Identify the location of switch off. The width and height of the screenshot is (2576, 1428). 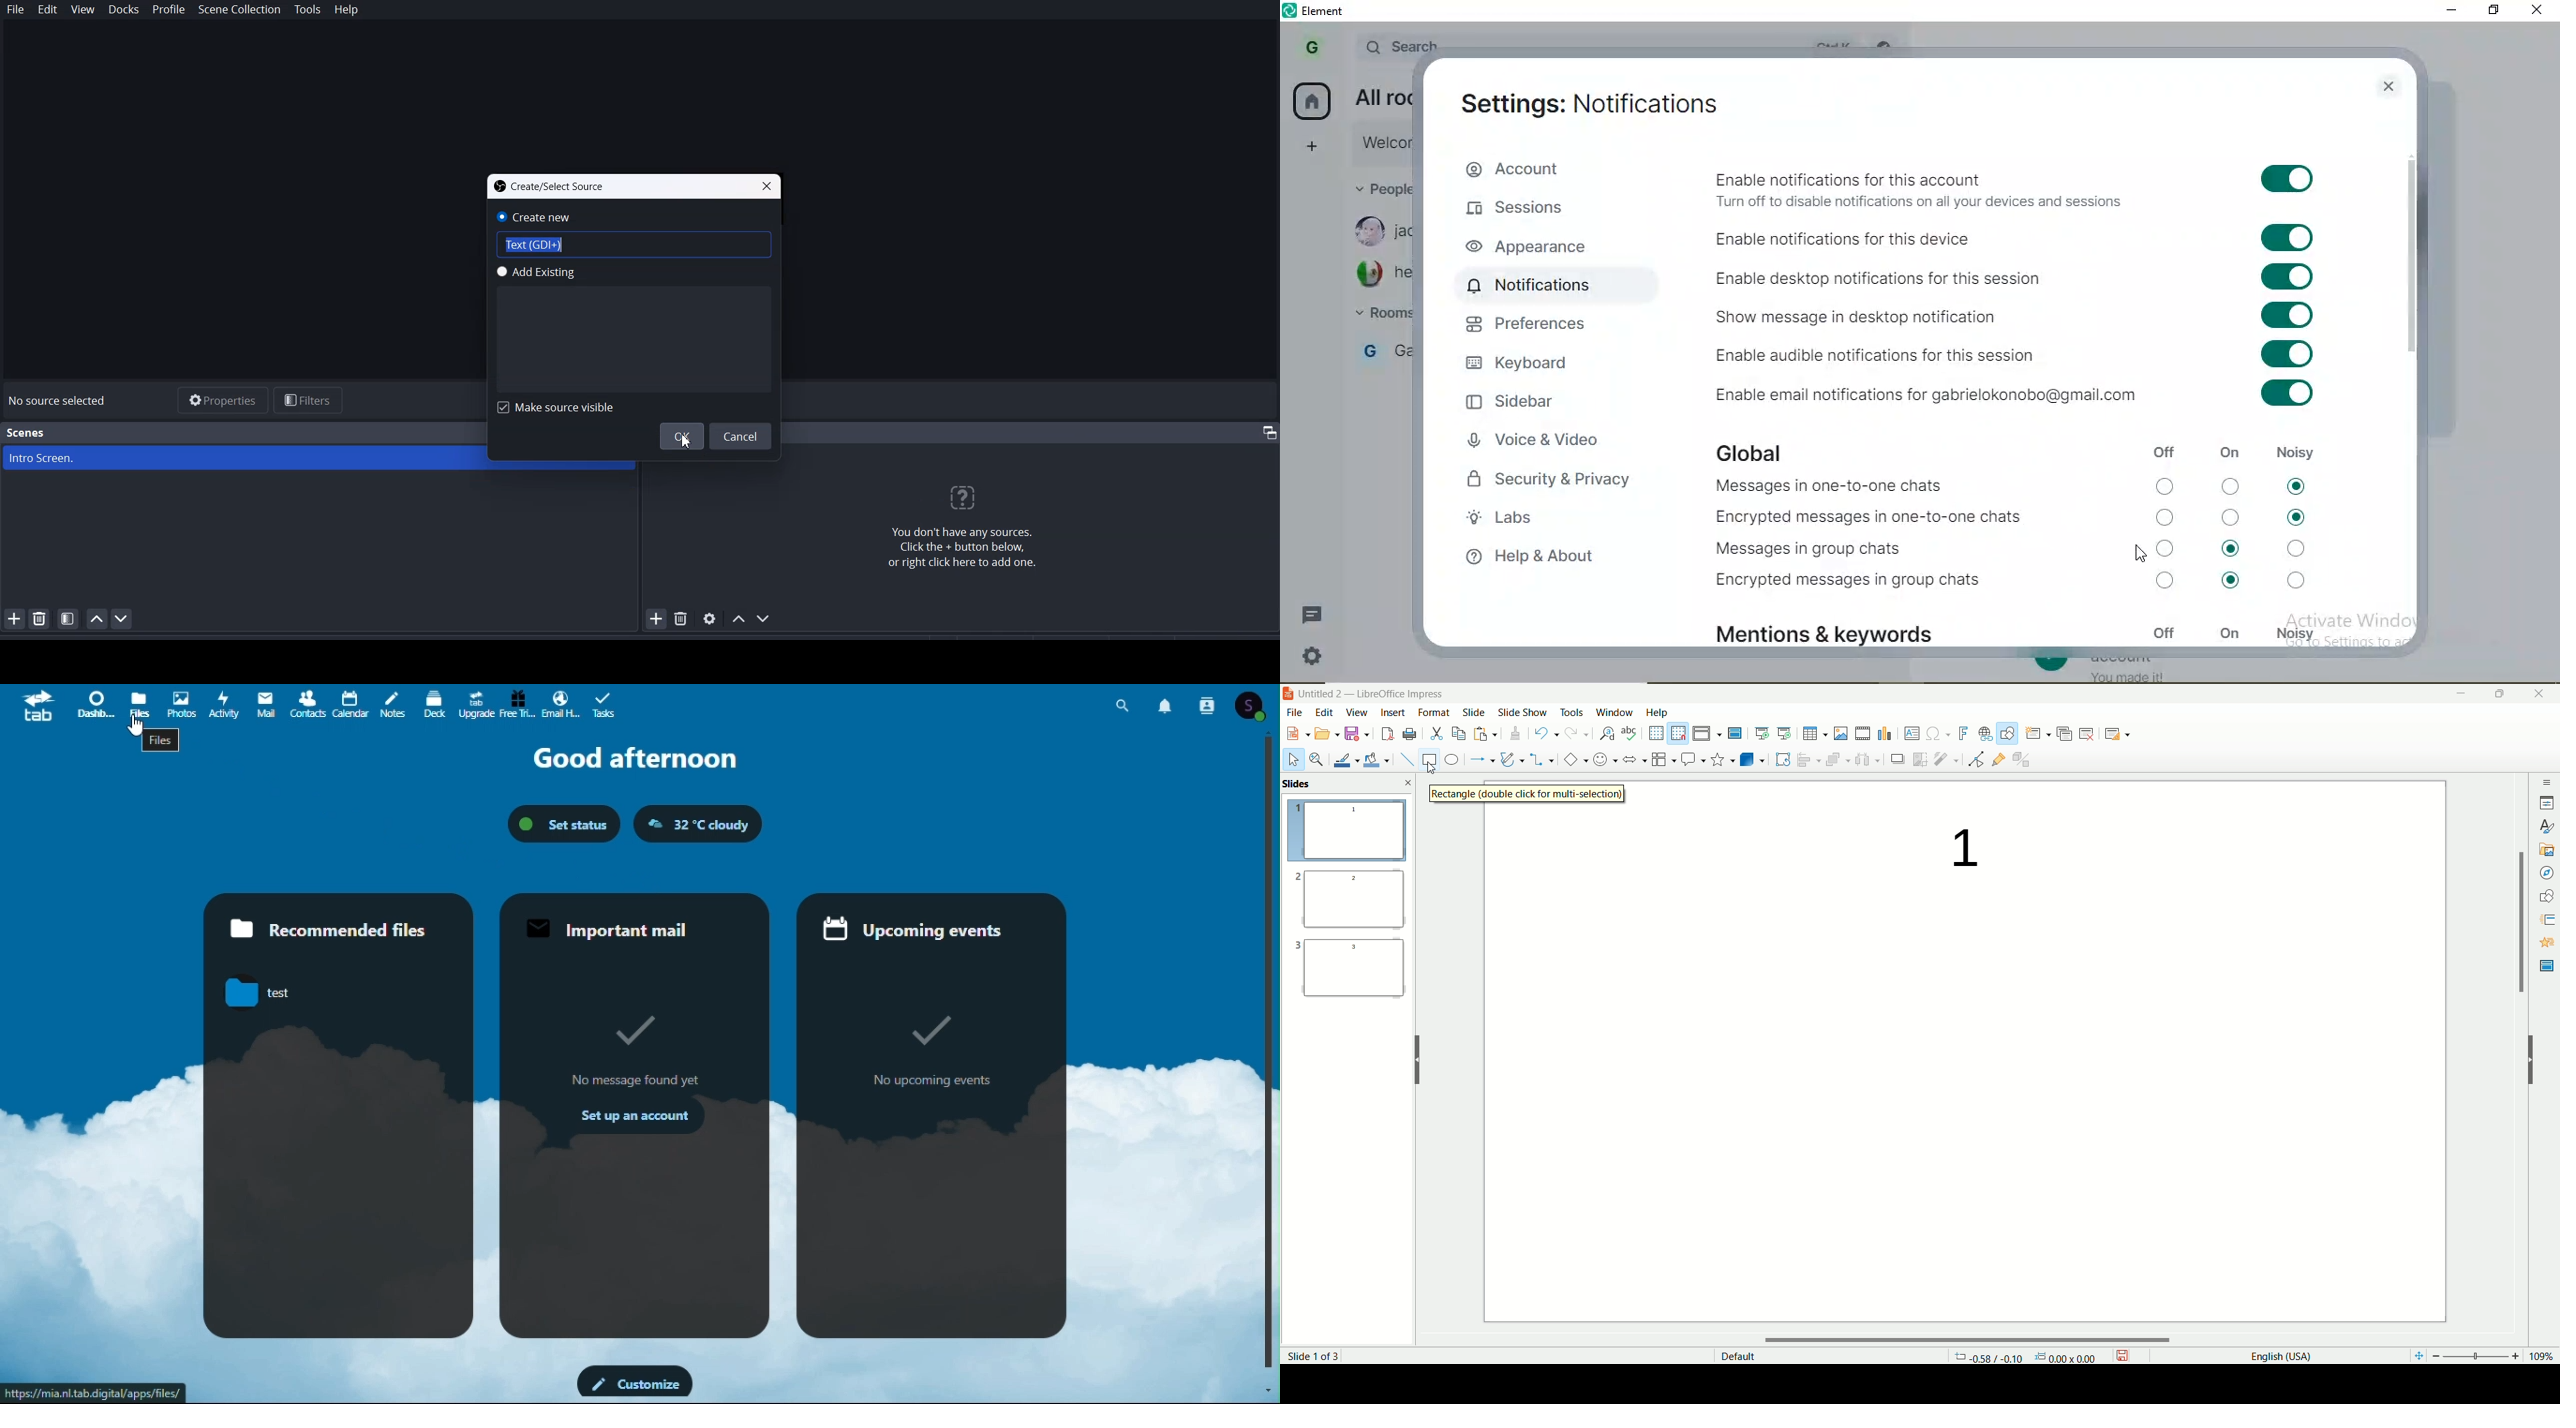
(2167, 515).